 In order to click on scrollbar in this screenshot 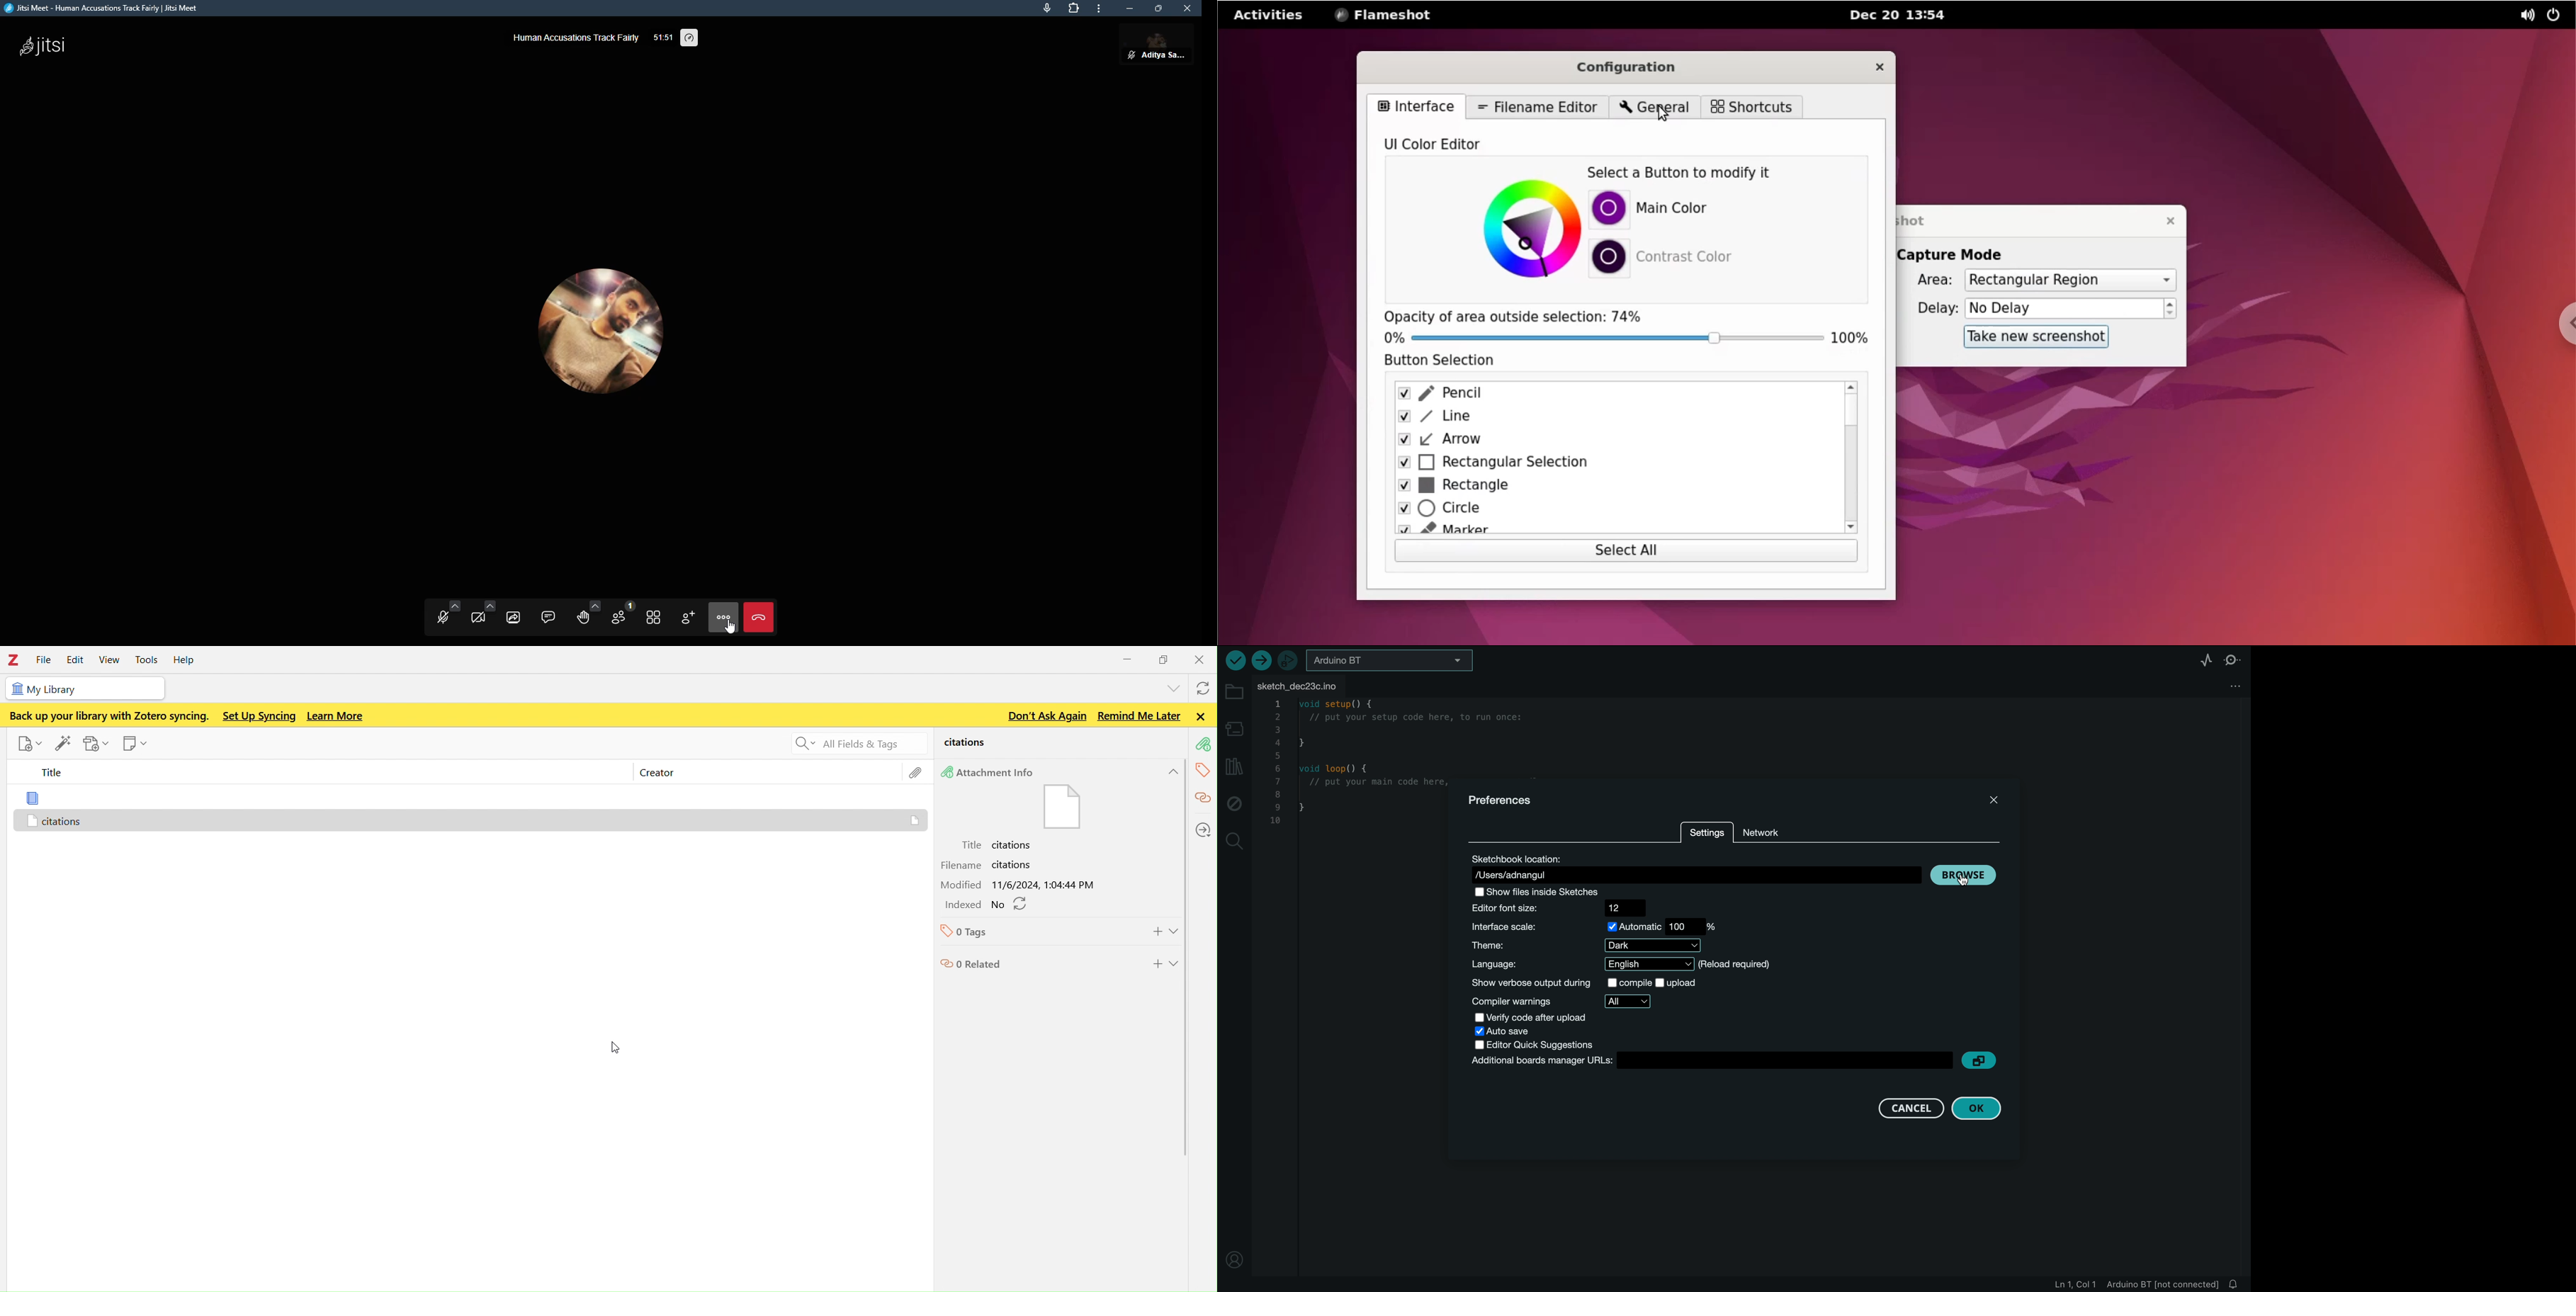, I will do `click(1849, 456)`.